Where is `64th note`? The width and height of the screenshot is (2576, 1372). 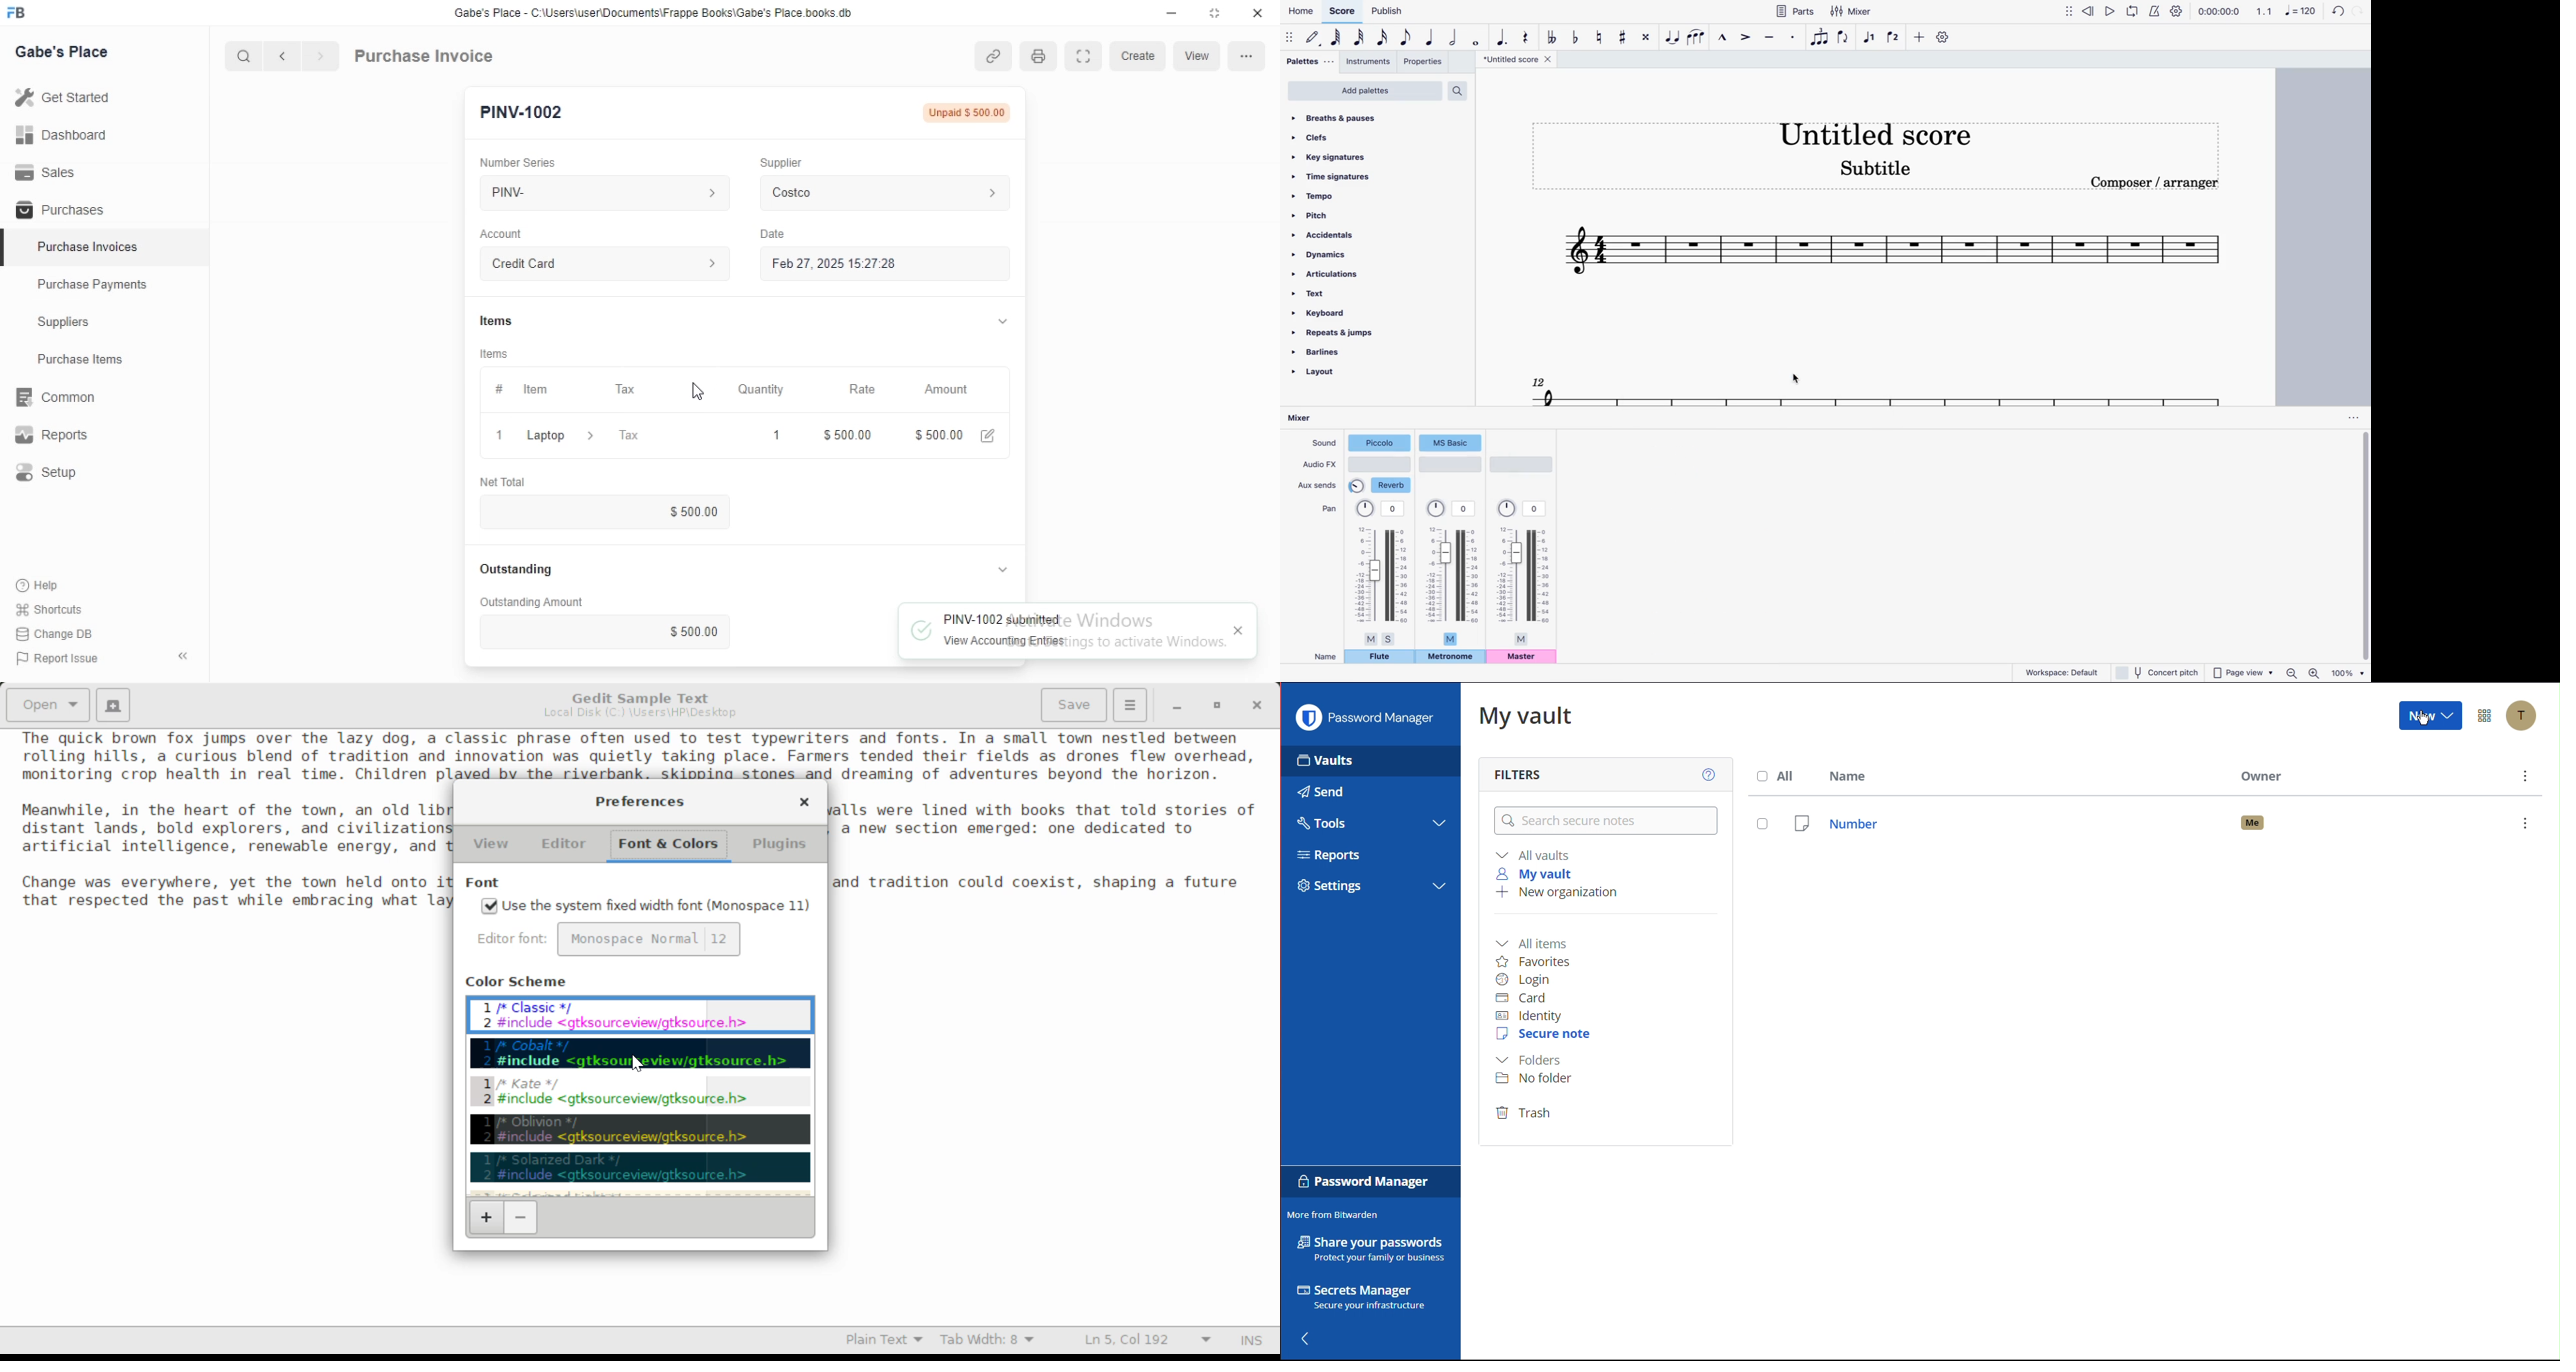
64th note is located at coordinates (1337, 38).